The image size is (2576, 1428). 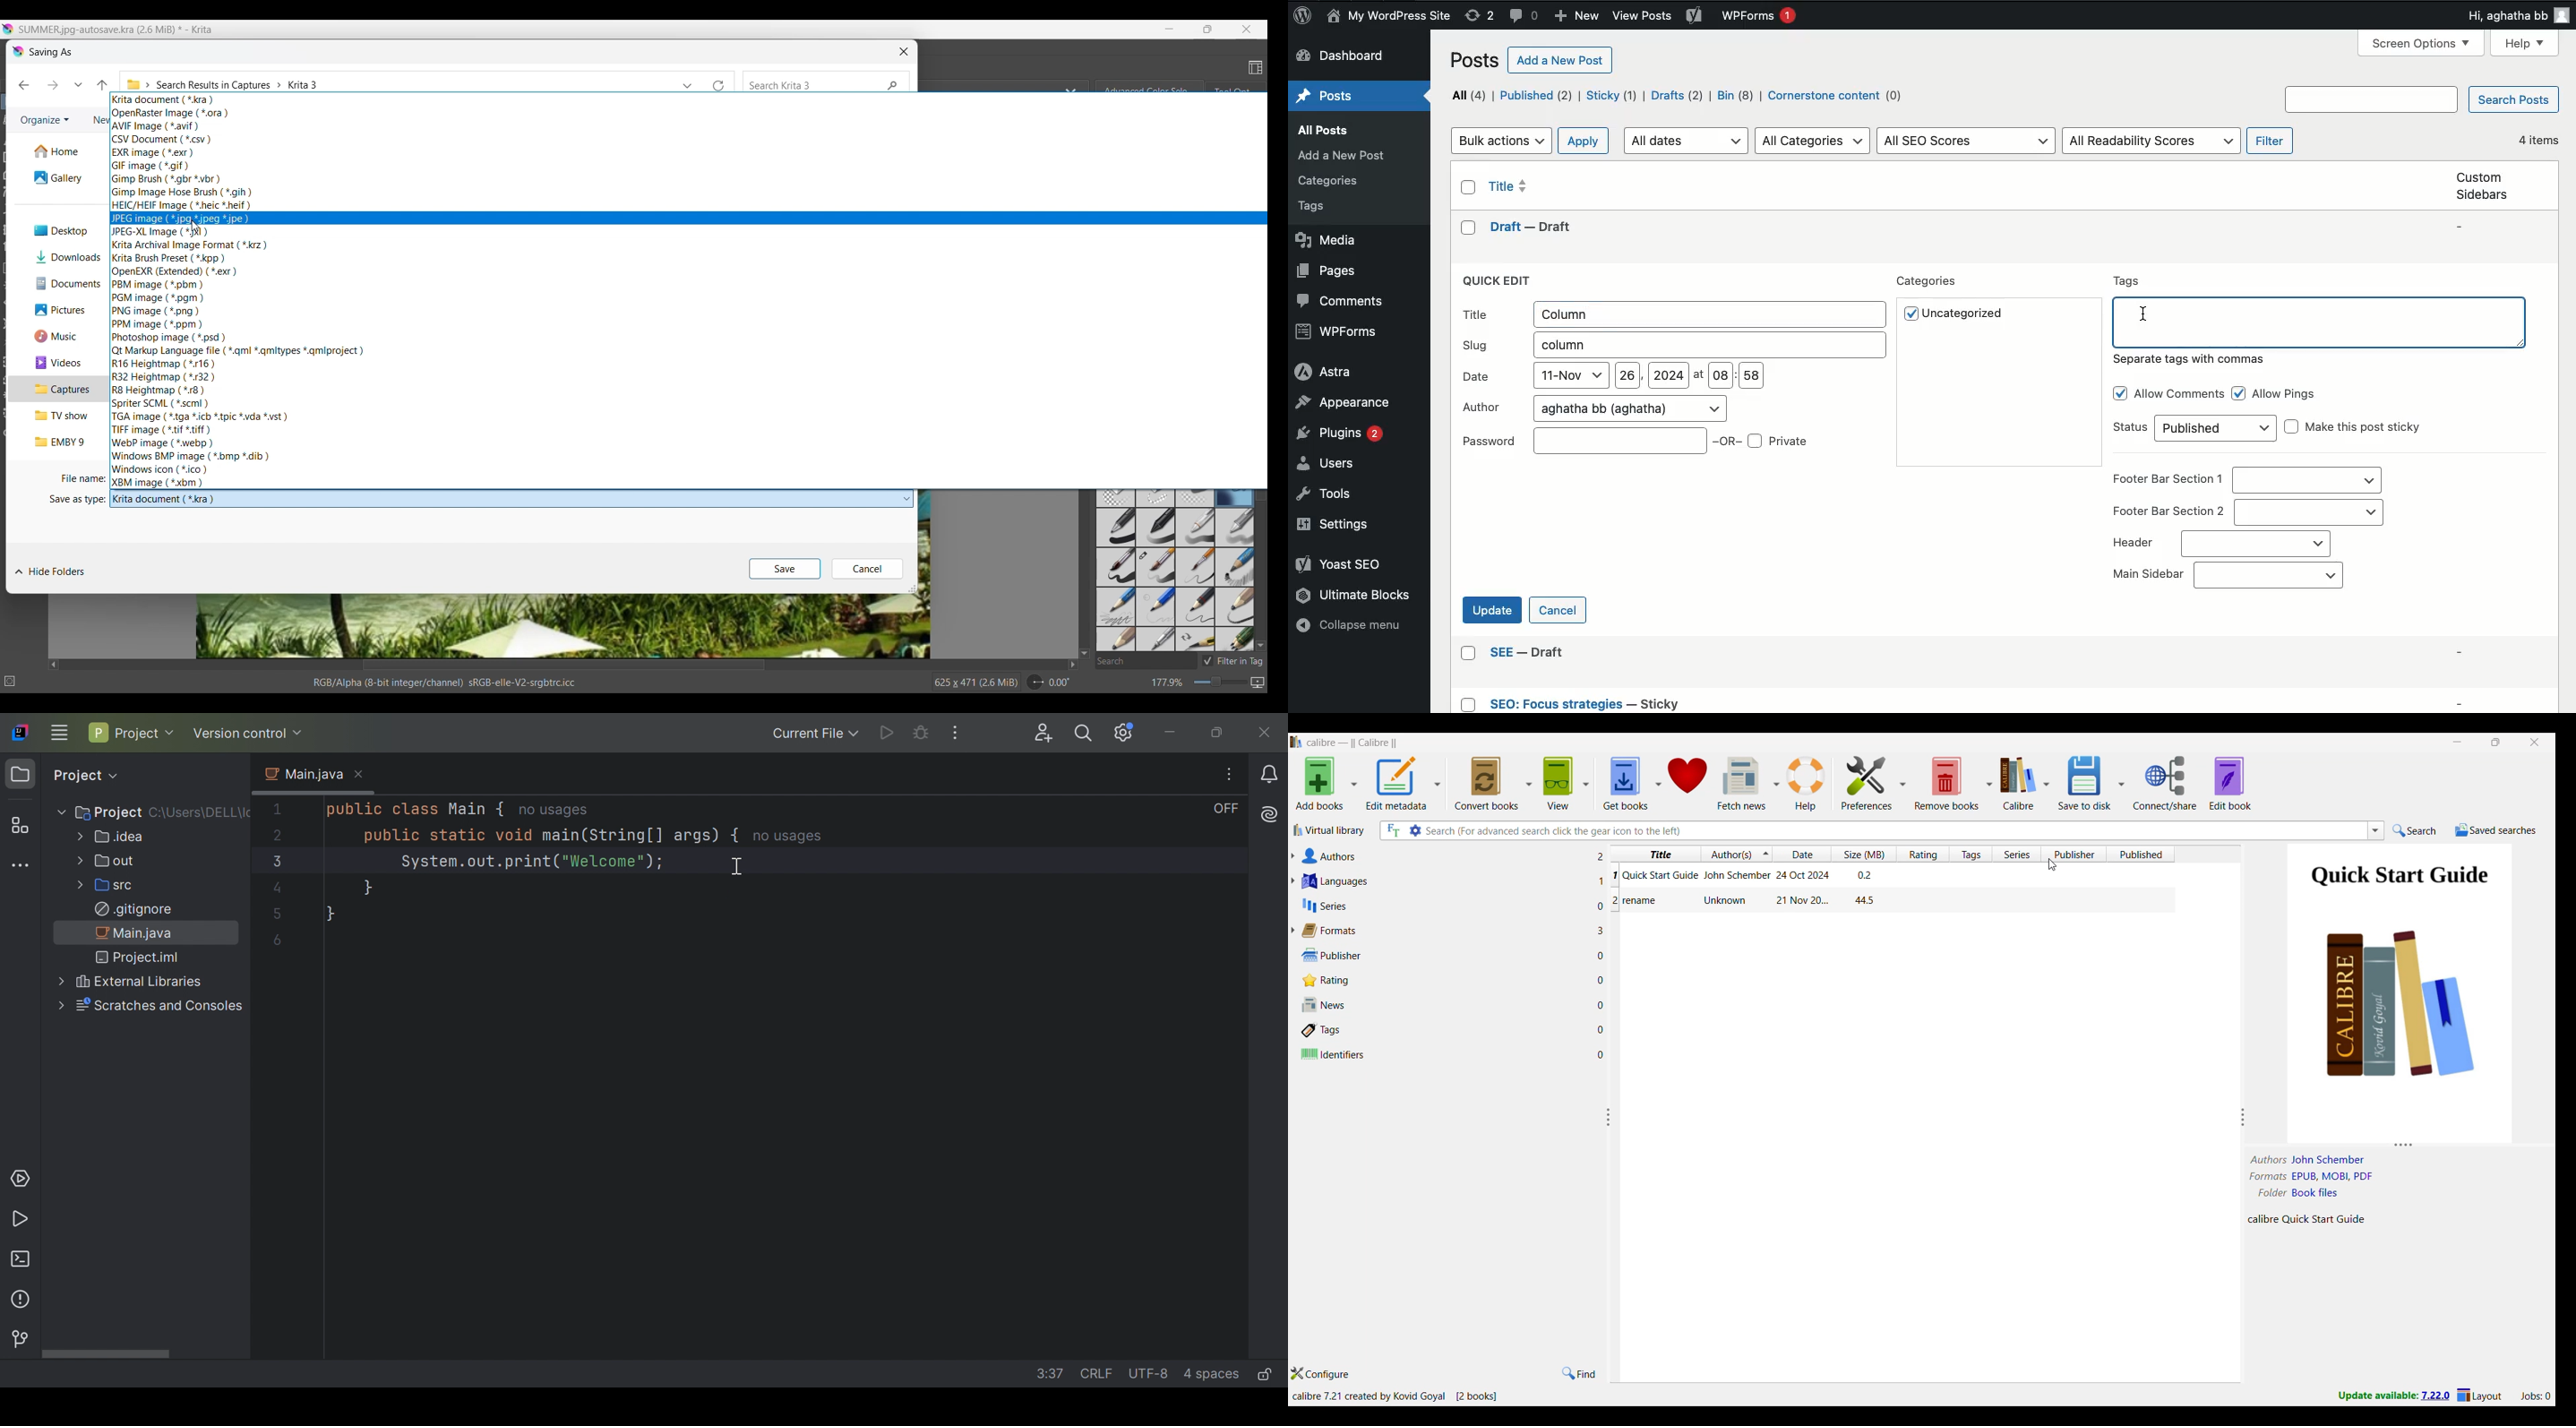 I want to click on Revisions, so click(x=1481, y=16).